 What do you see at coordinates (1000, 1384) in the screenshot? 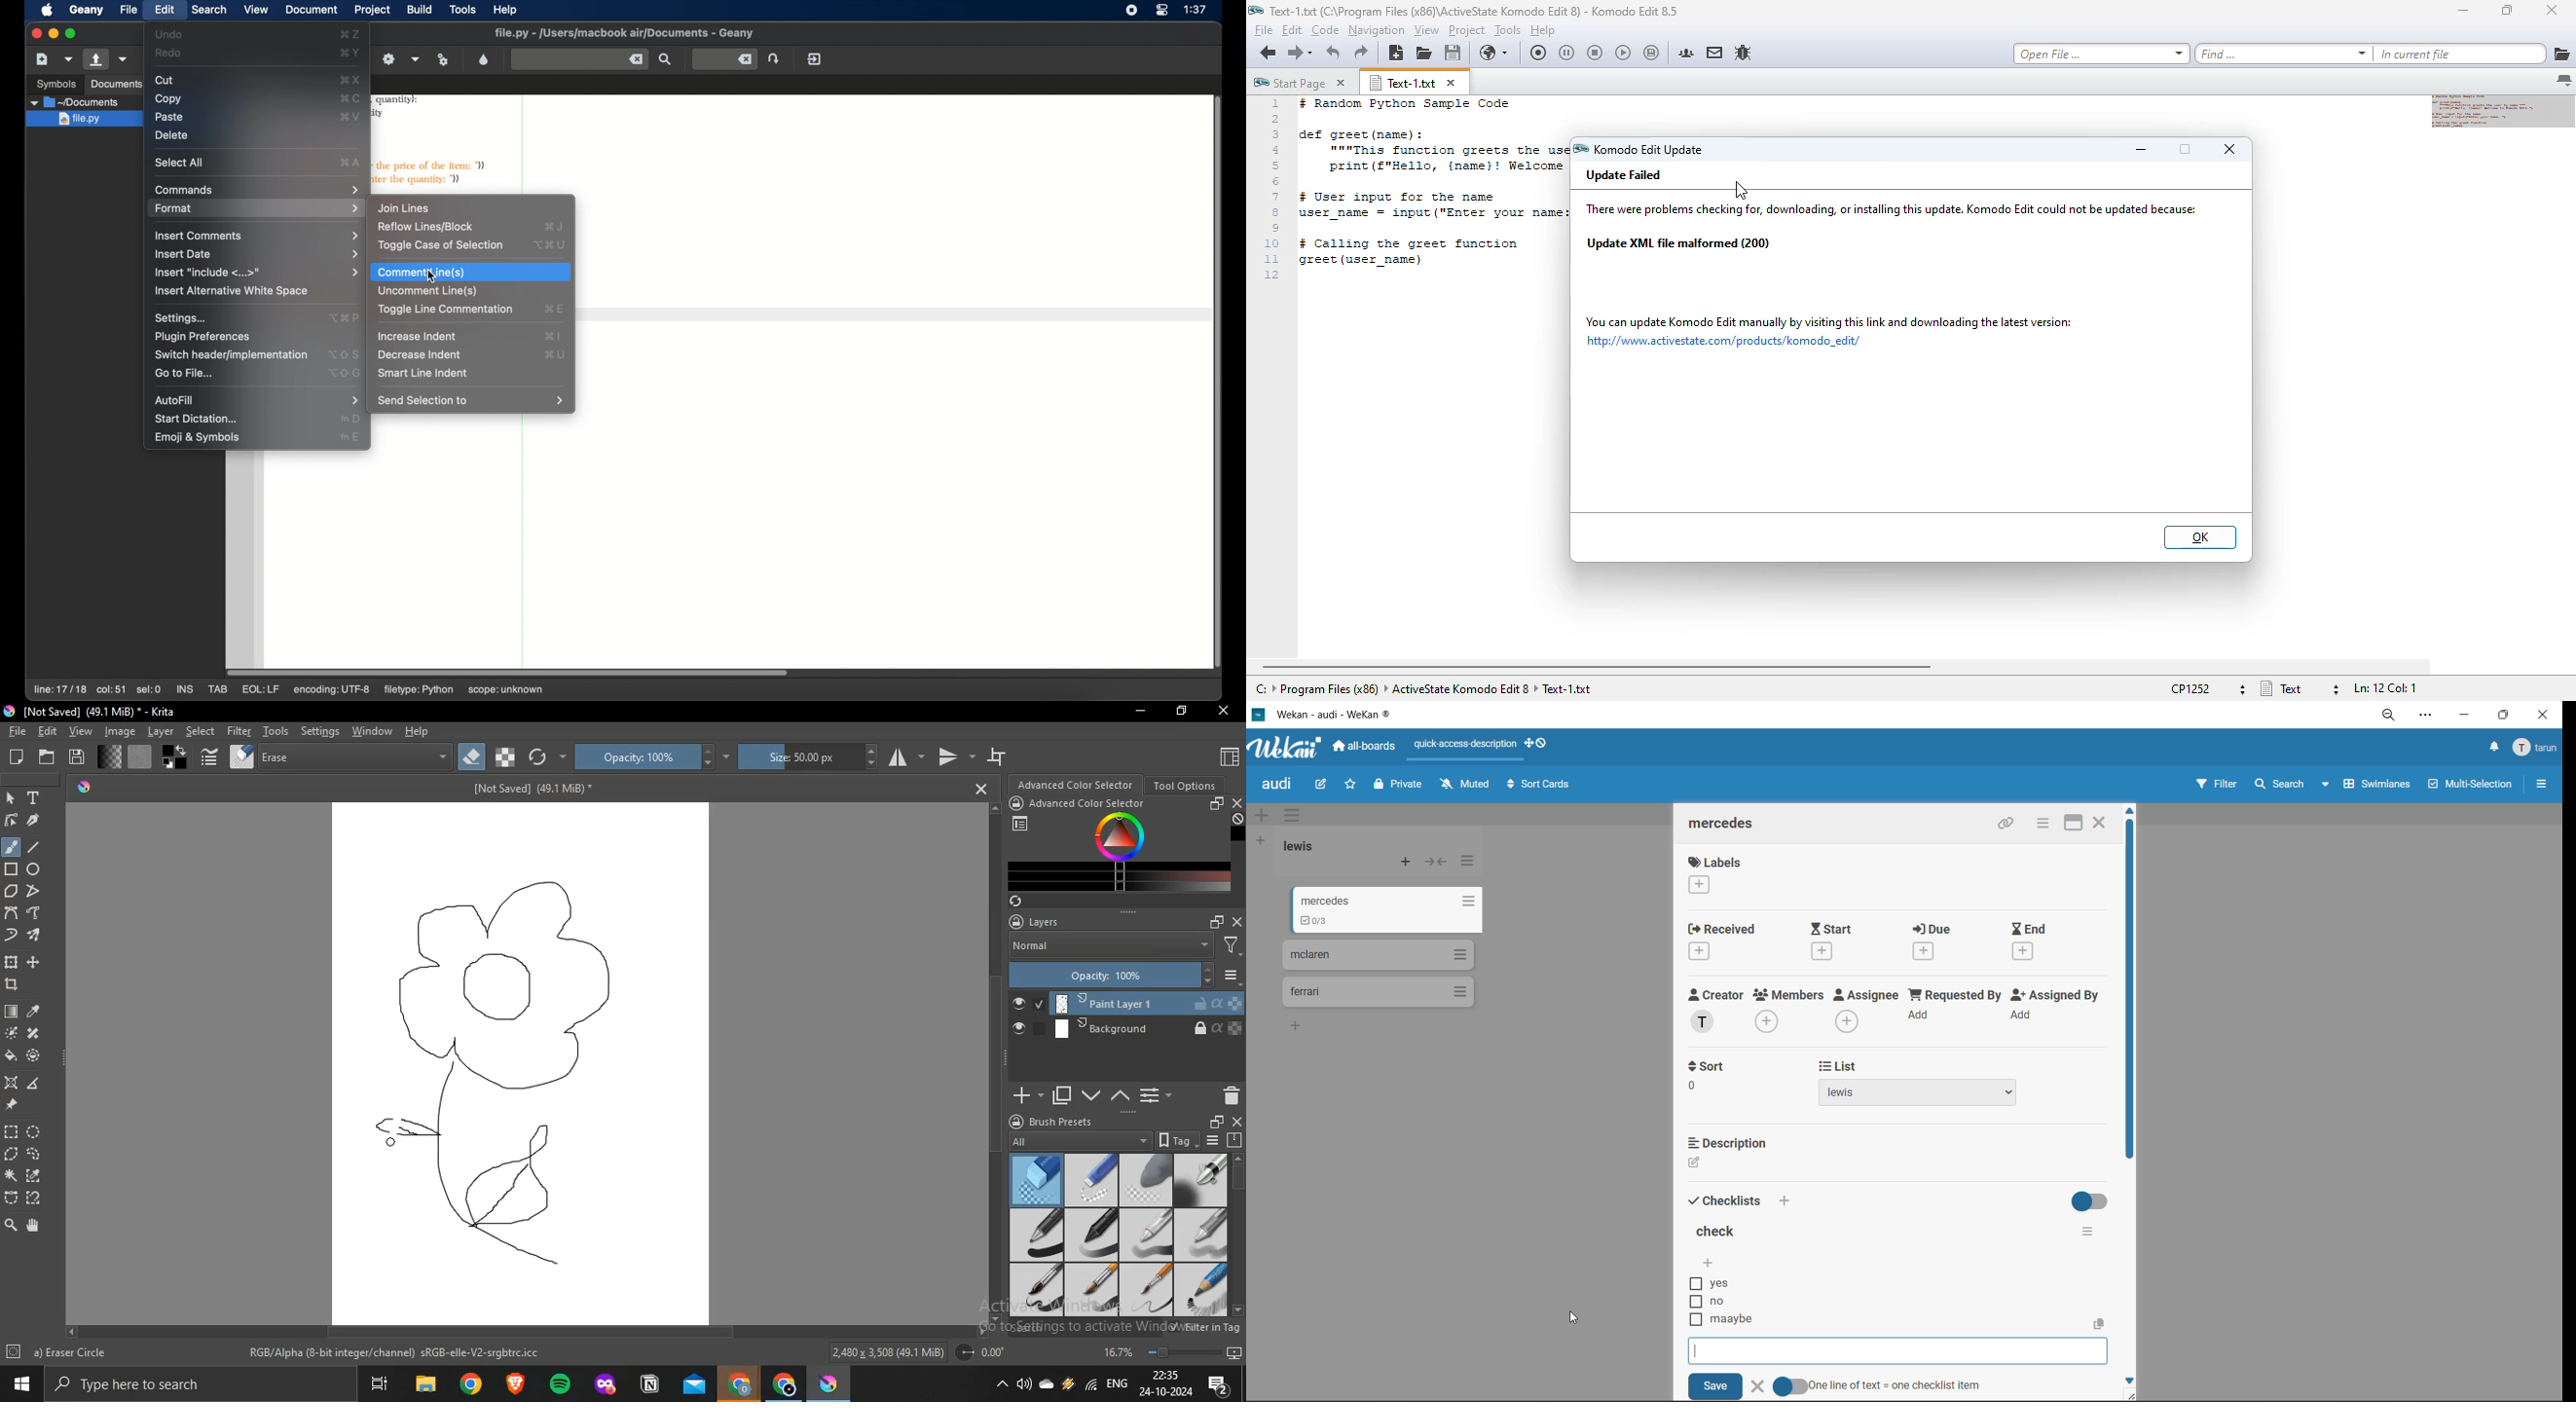
I see `Hidebar` at bounding box center [1000, 1384].